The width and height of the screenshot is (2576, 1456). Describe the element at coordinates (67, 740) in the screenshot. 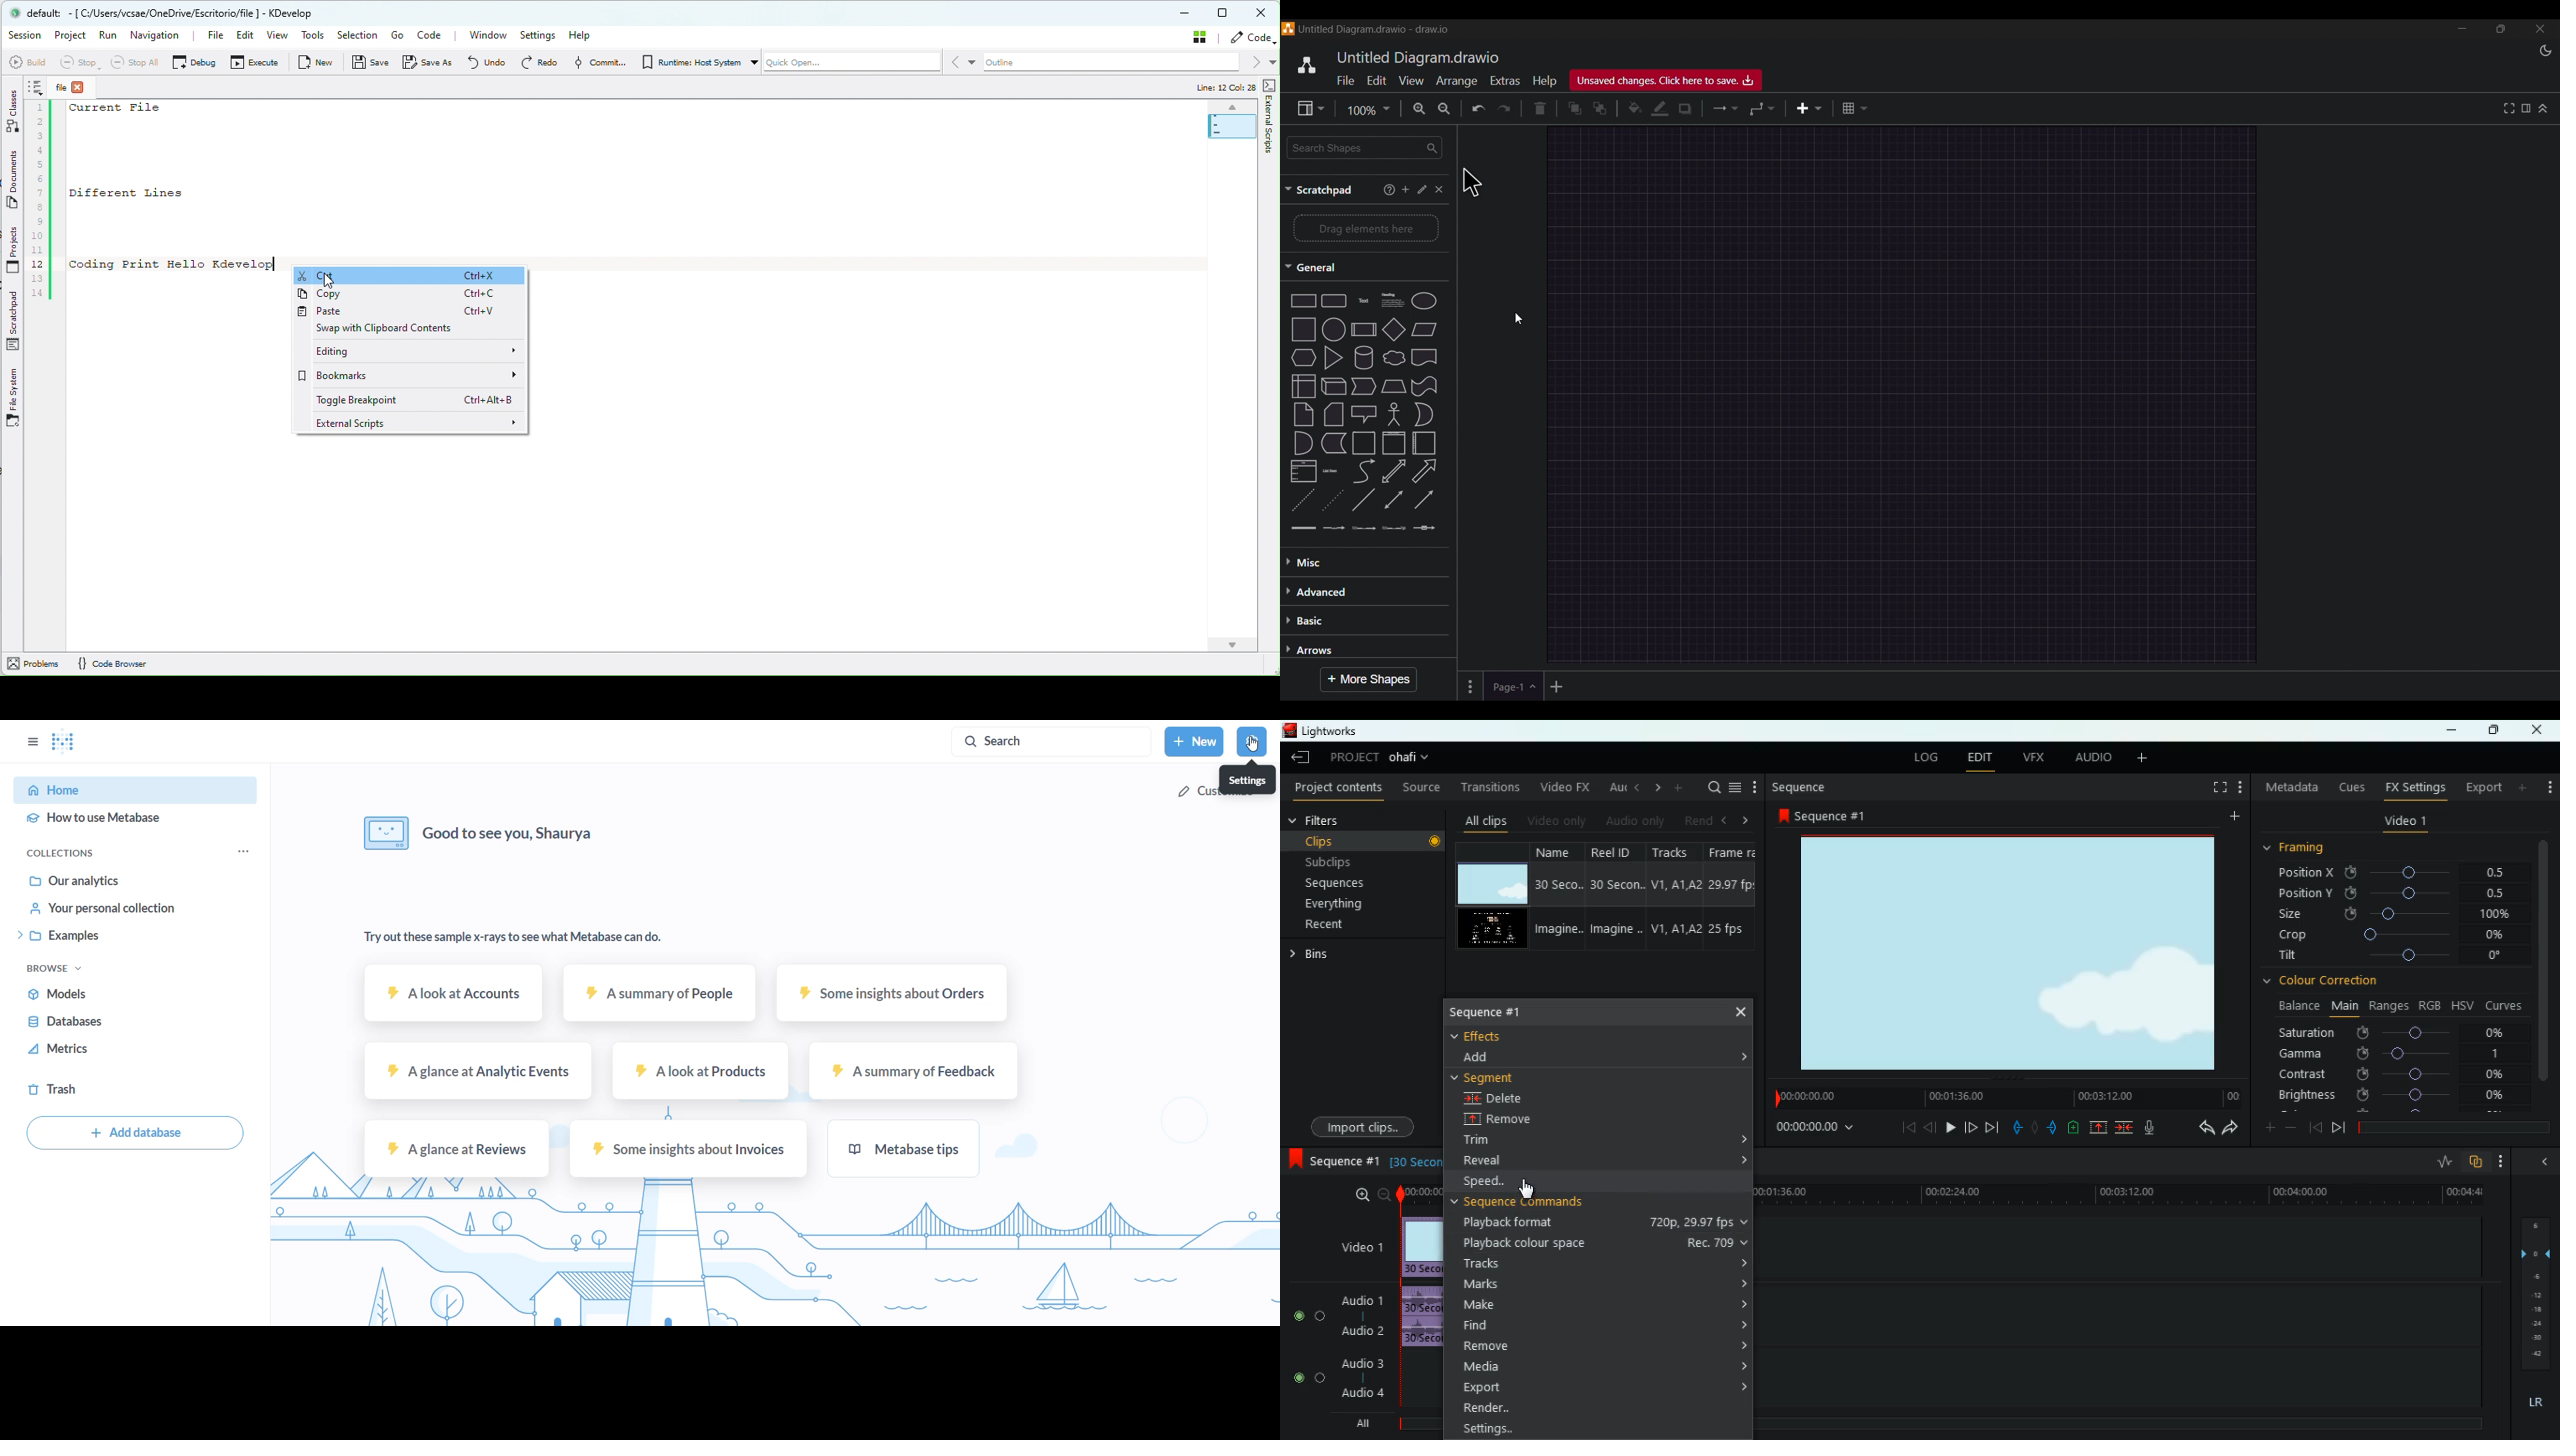

I see `LOGO` at that location.